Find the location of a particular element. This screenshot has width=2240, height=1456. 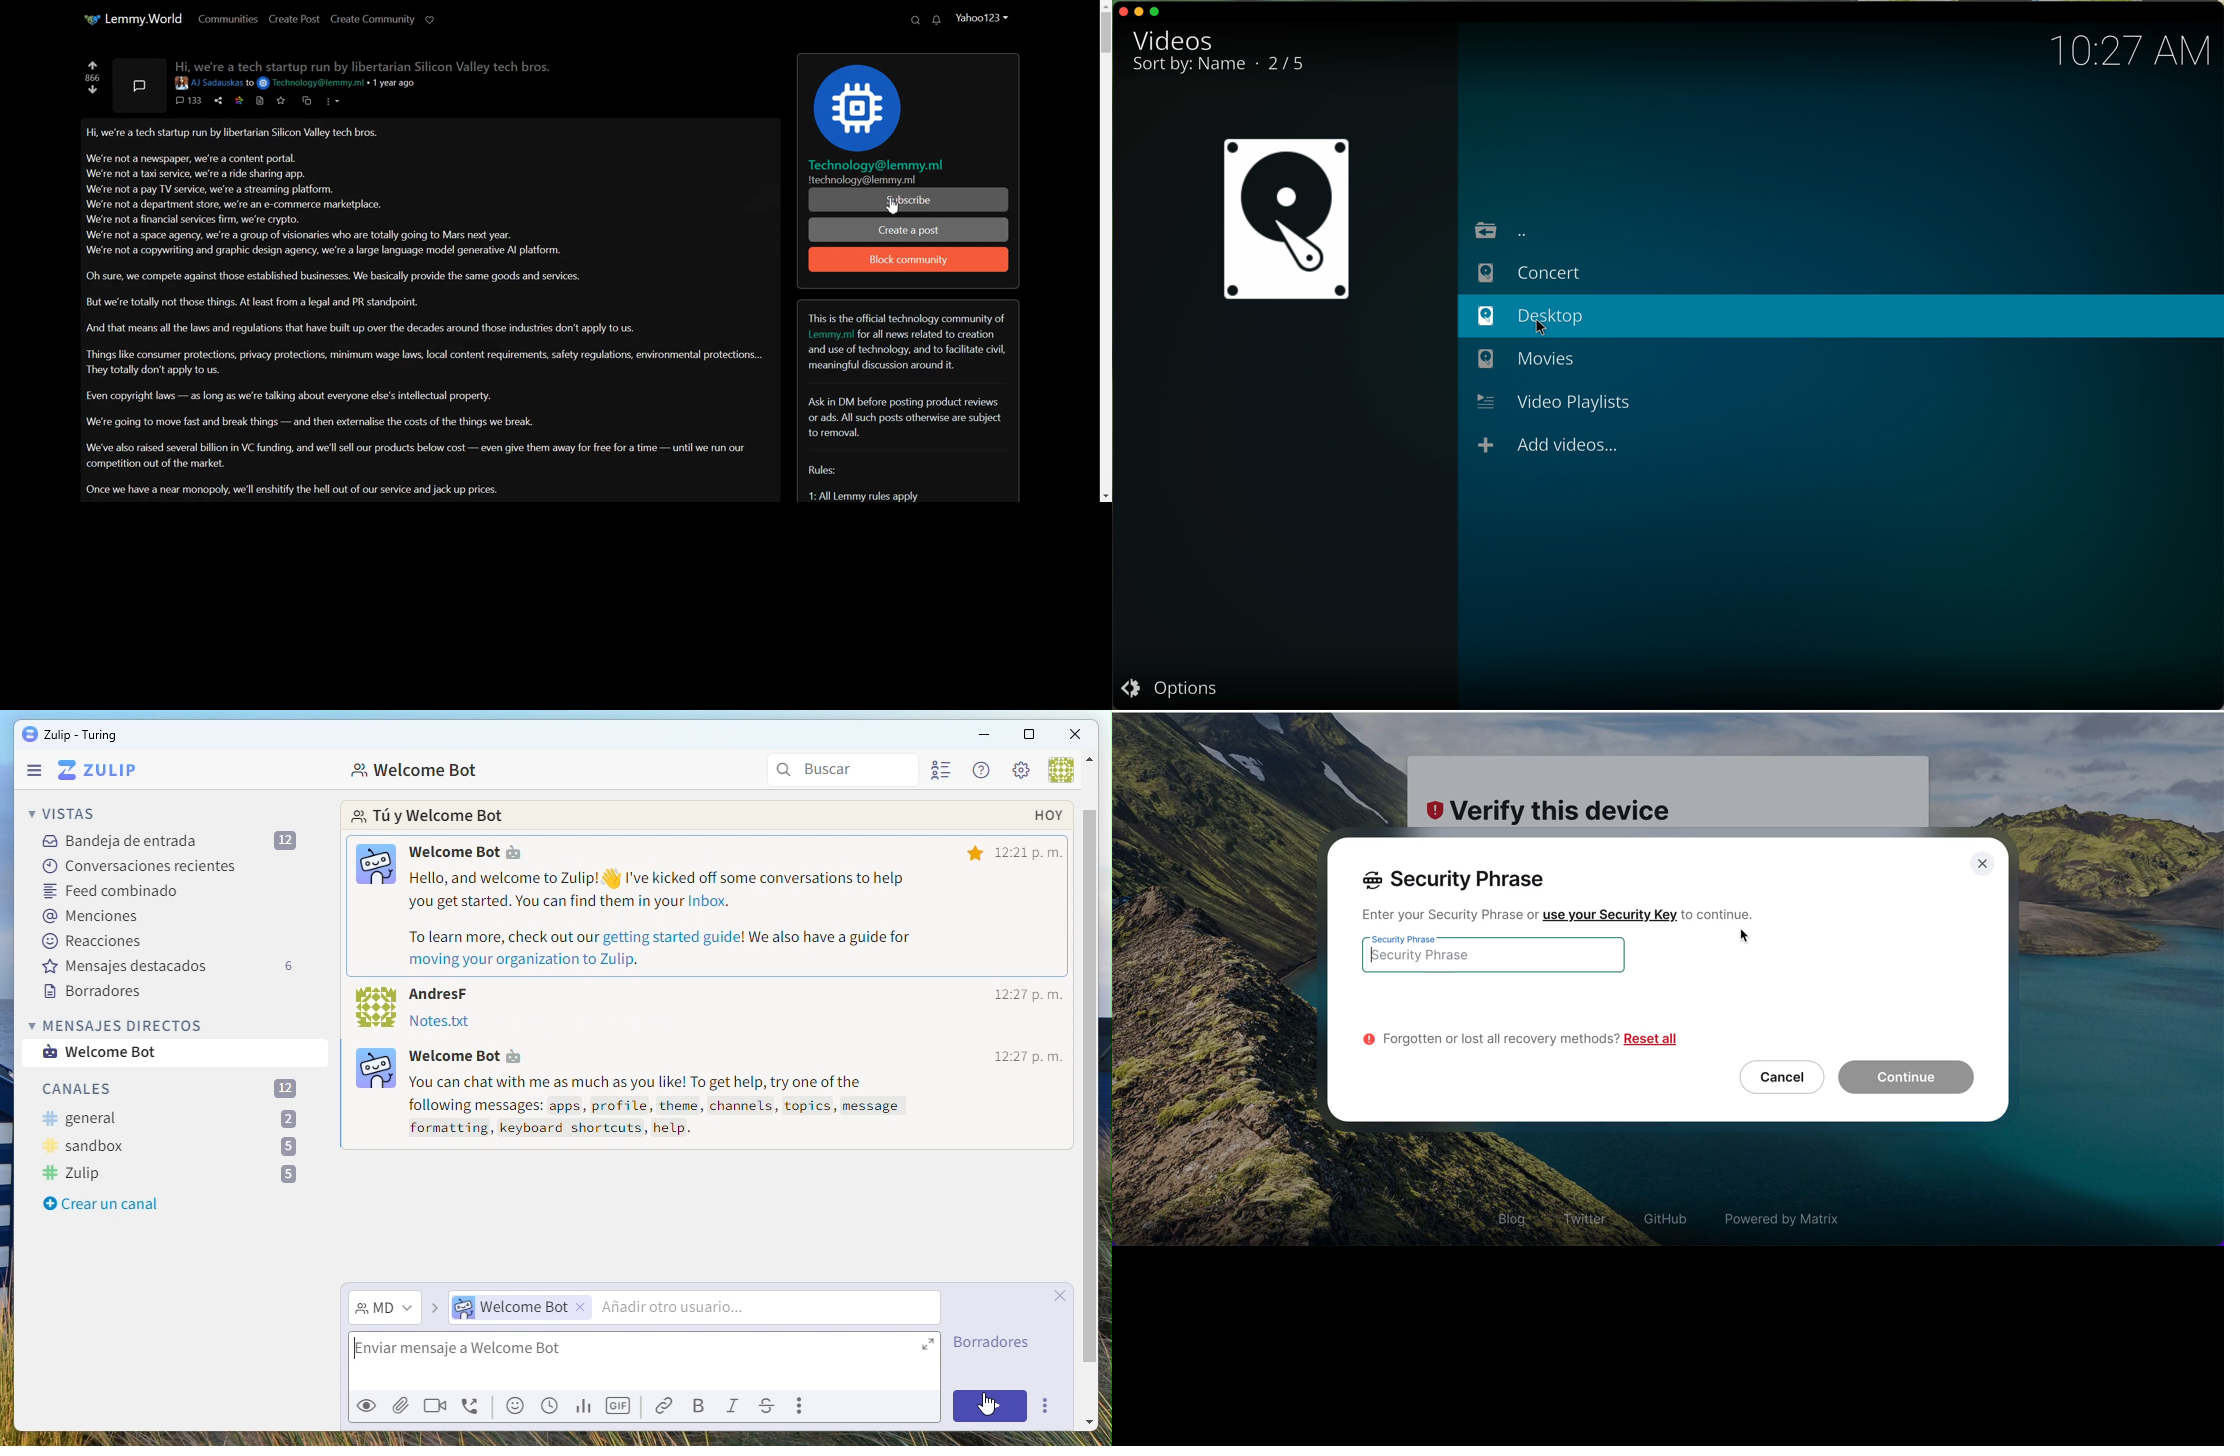

navigate back is located at coordinates (1505, 228).